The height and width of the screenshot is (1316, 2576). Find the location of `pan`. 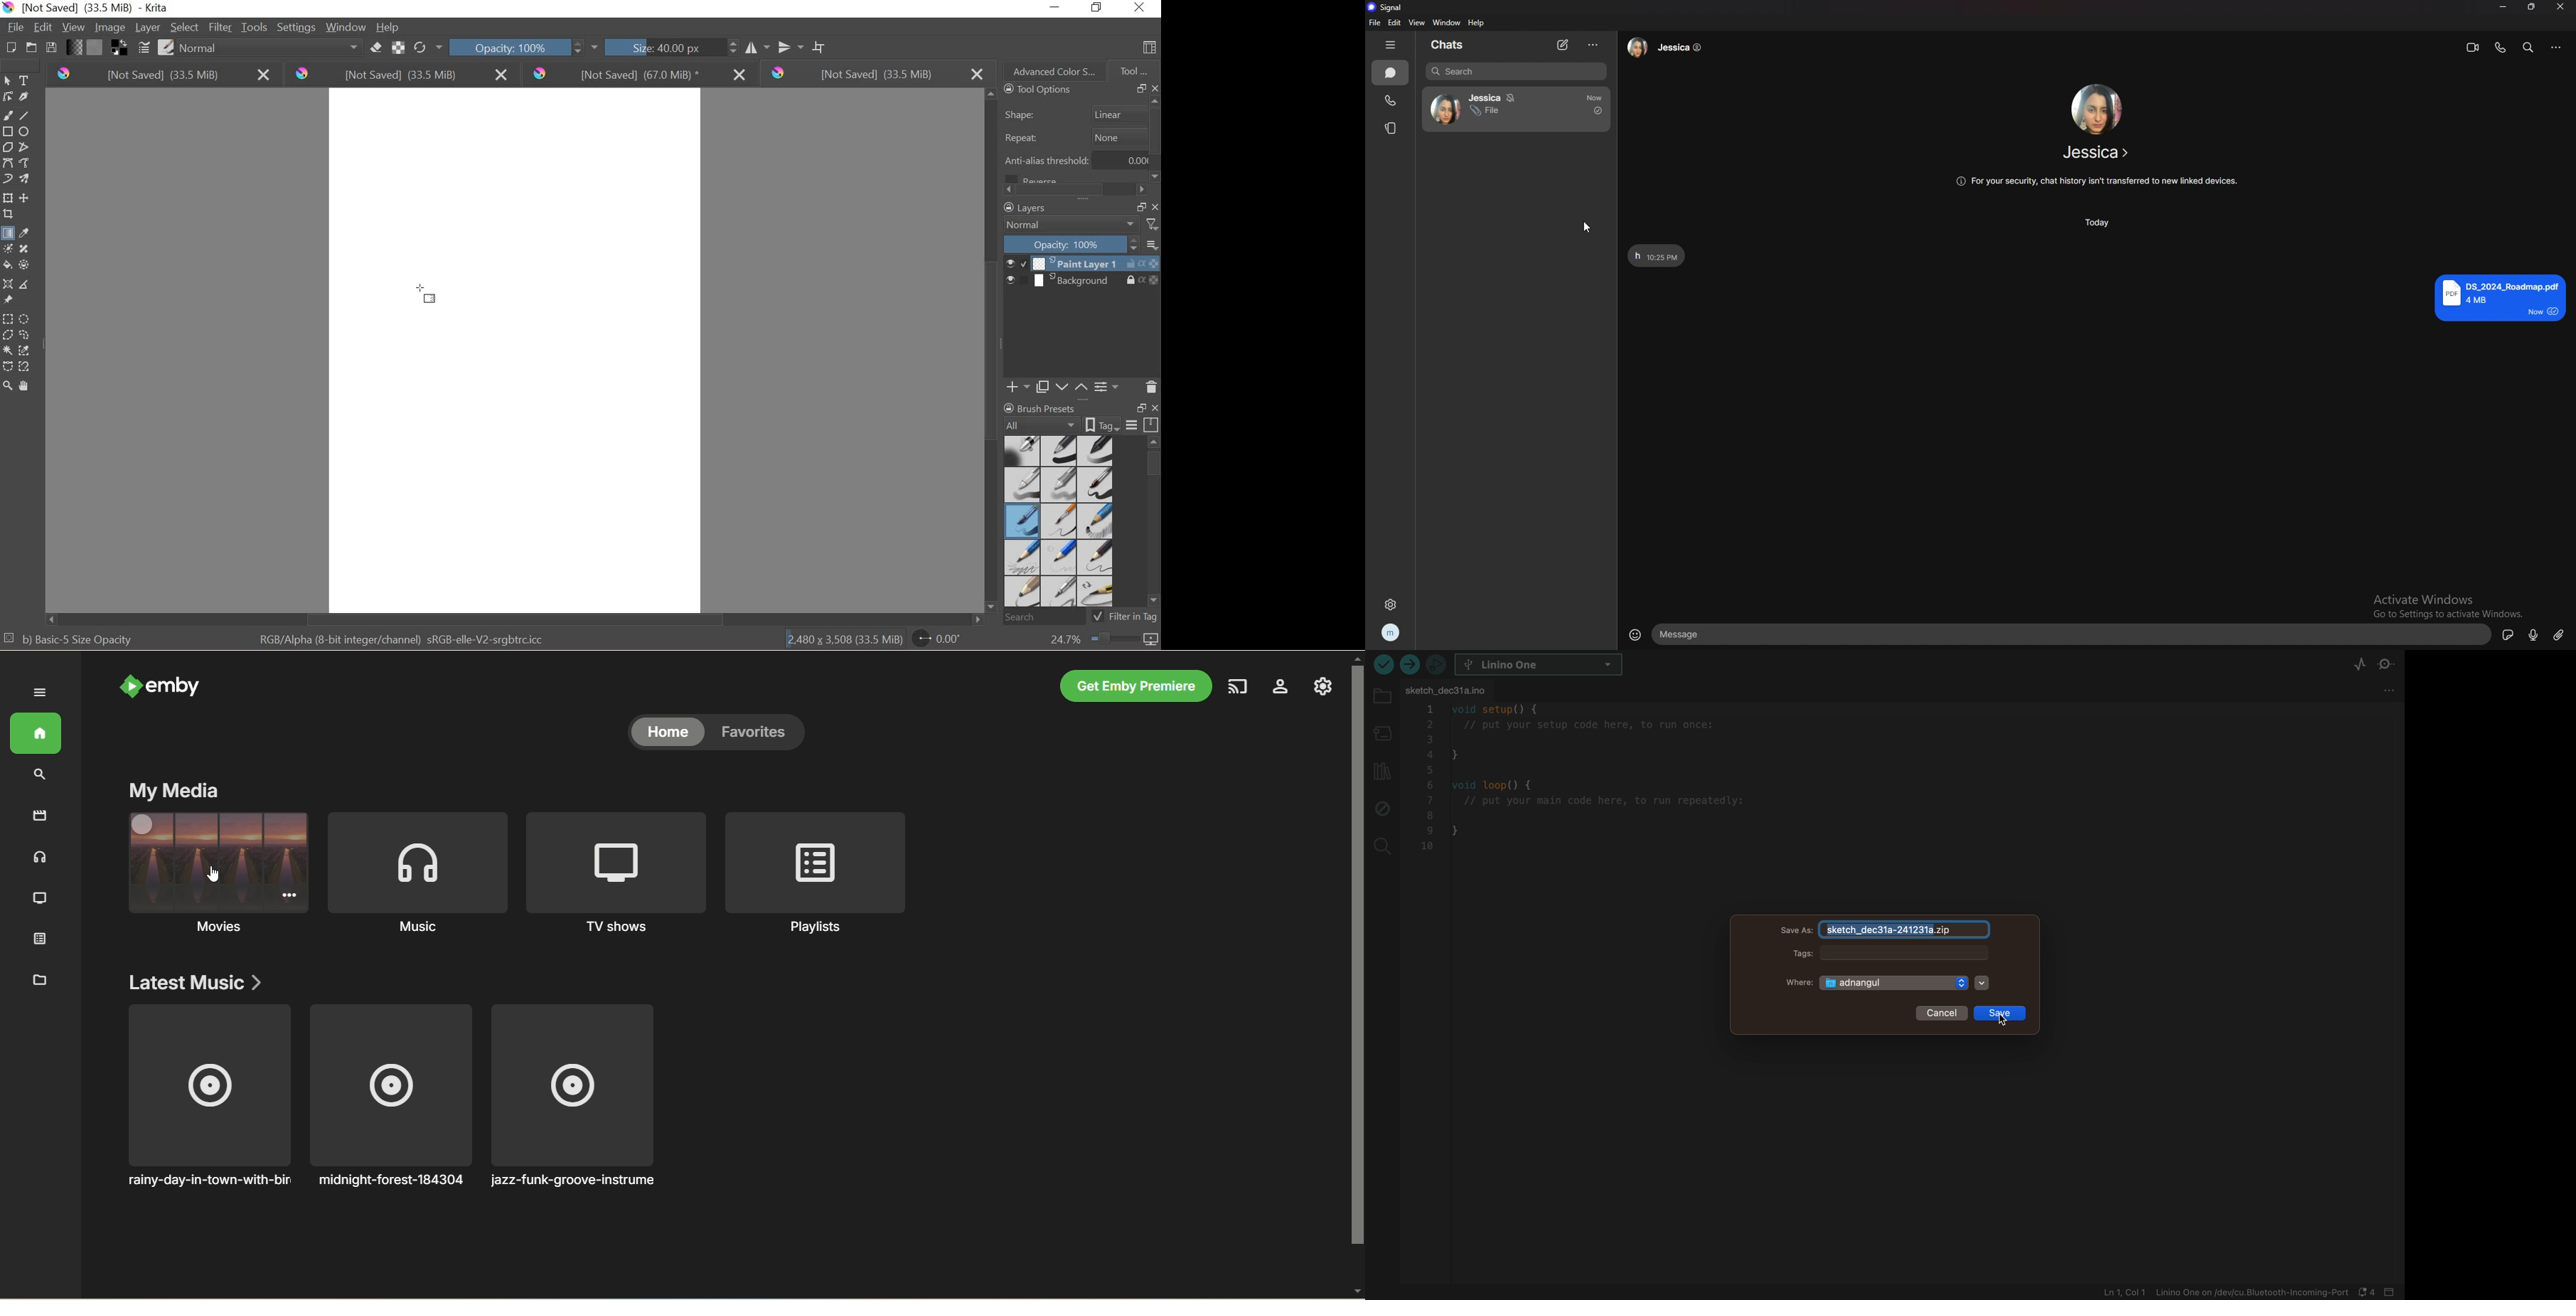

pan is located at coordinates (28, 384).